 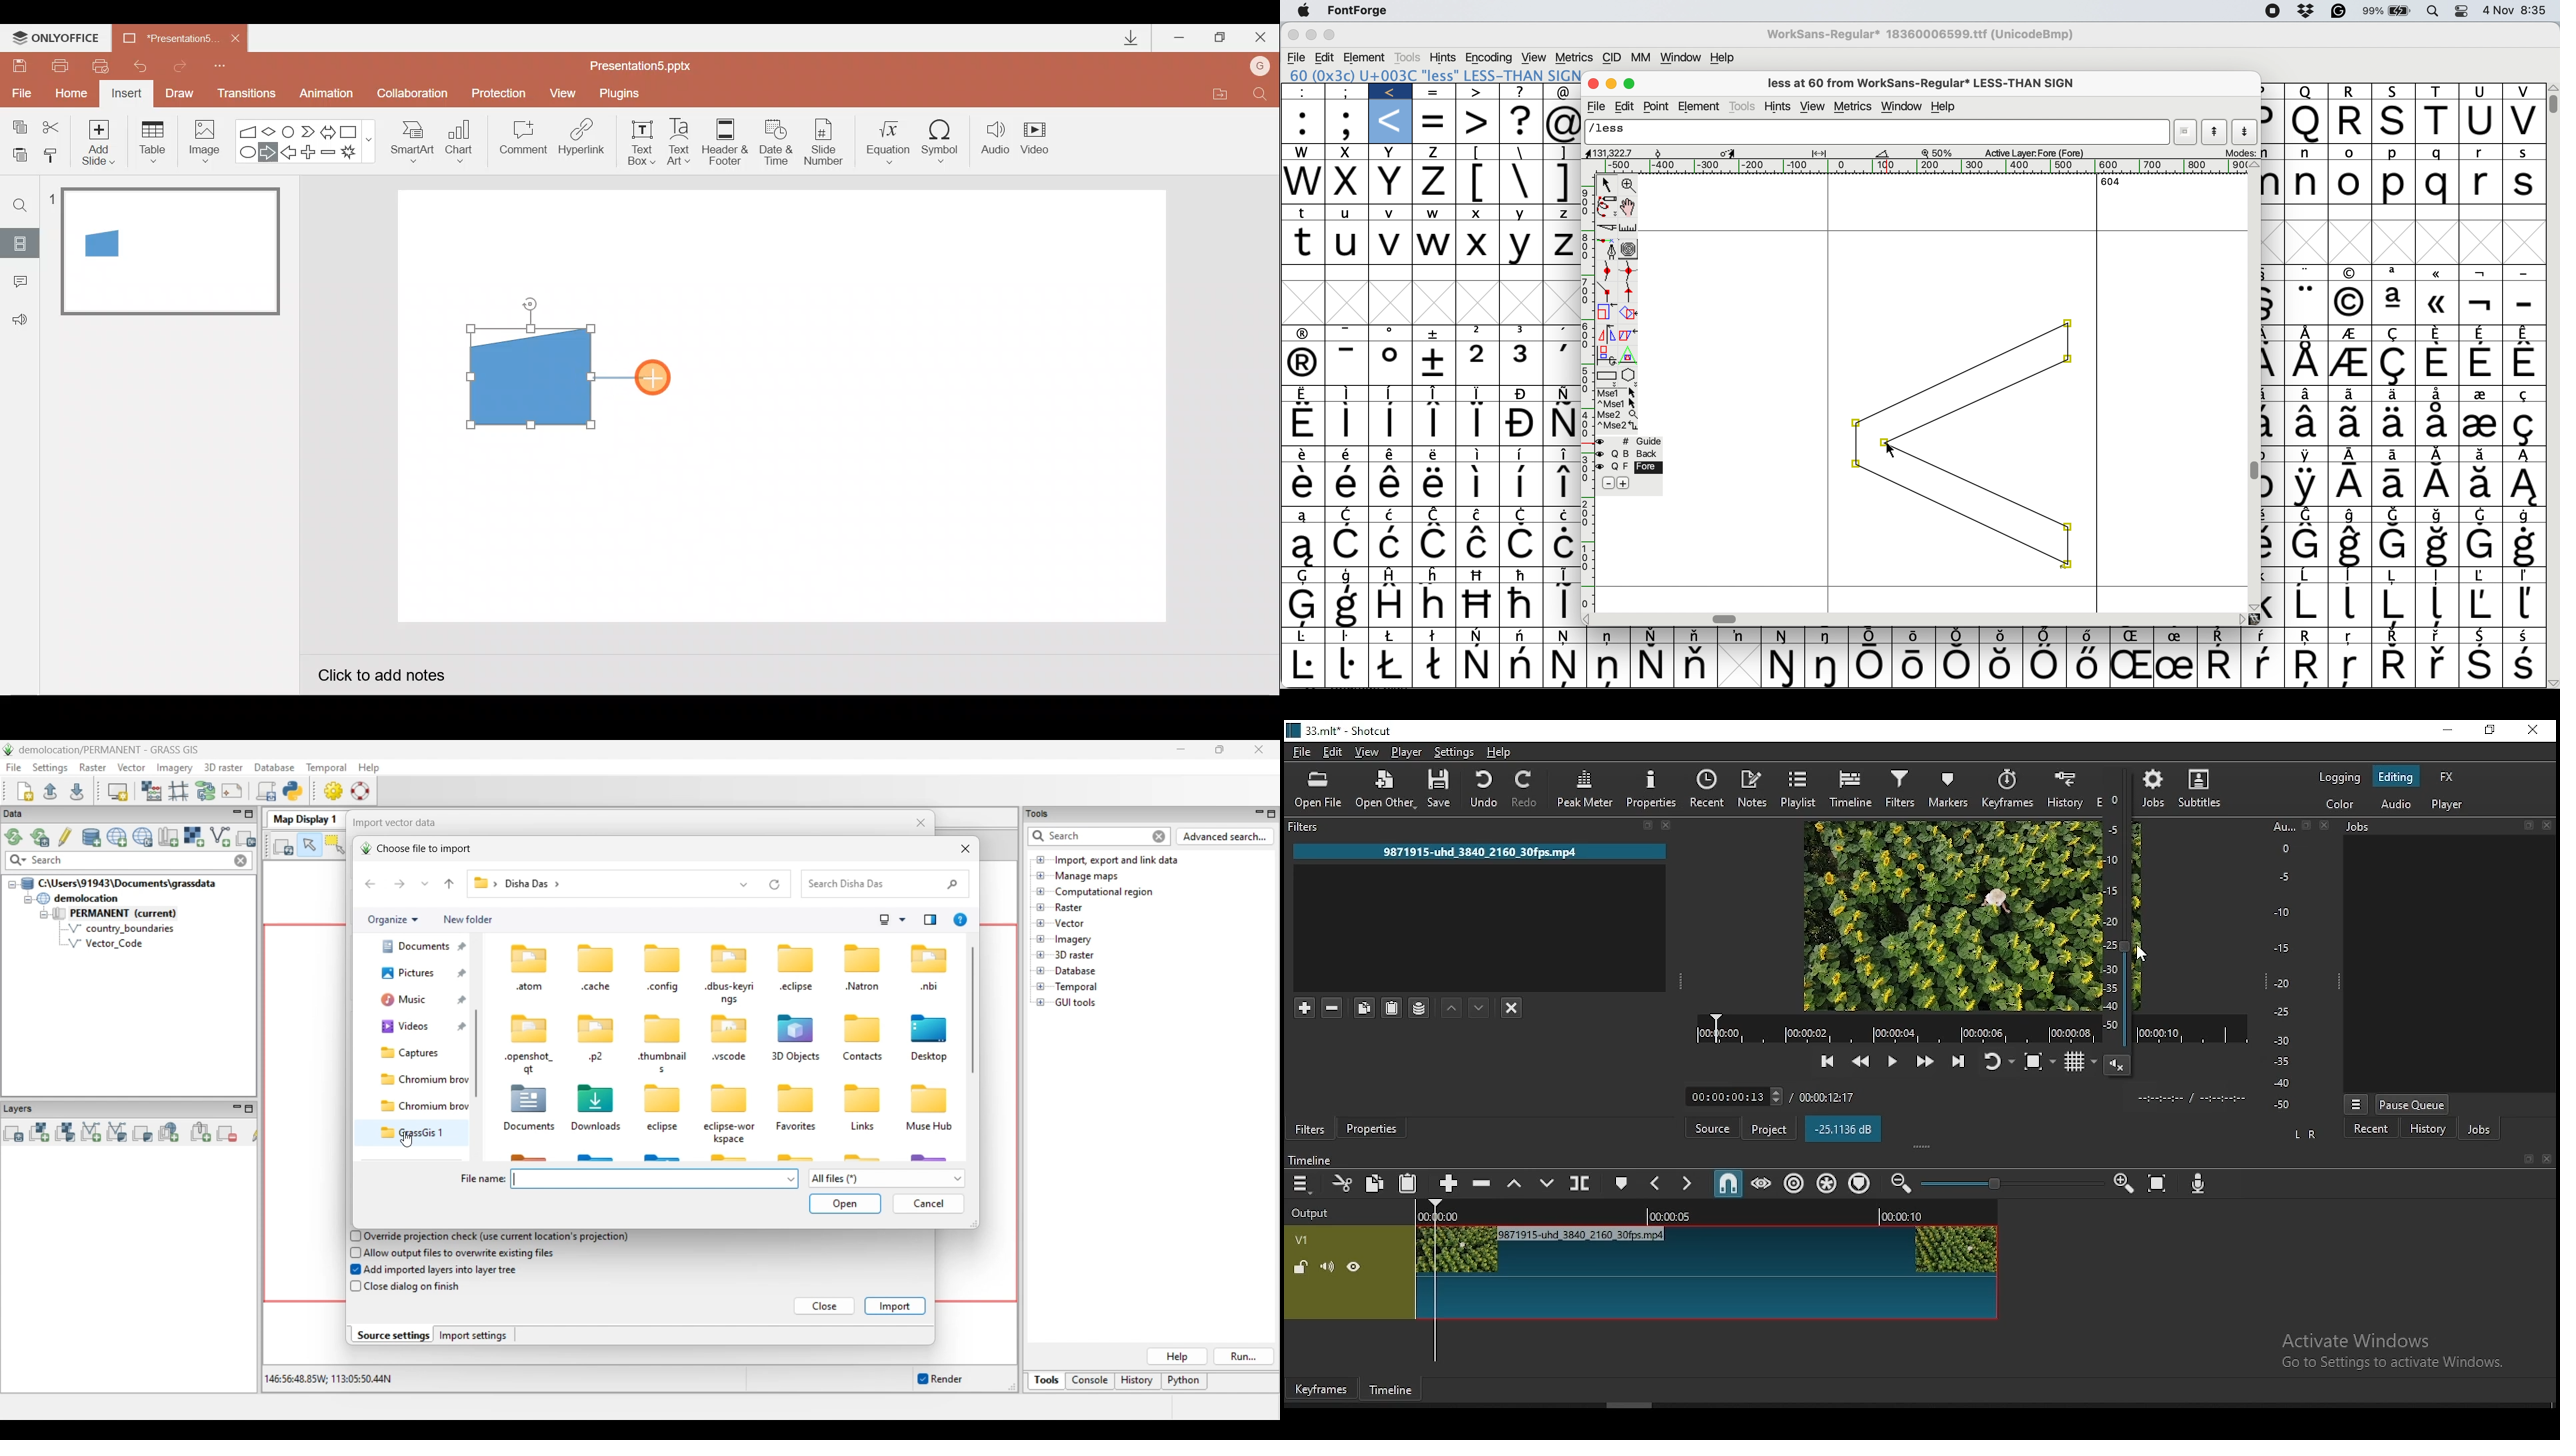 What do you see at coordinates (1477, 605) in the screenshot?
I see `Symbol` at bounding box center [1477, 605].